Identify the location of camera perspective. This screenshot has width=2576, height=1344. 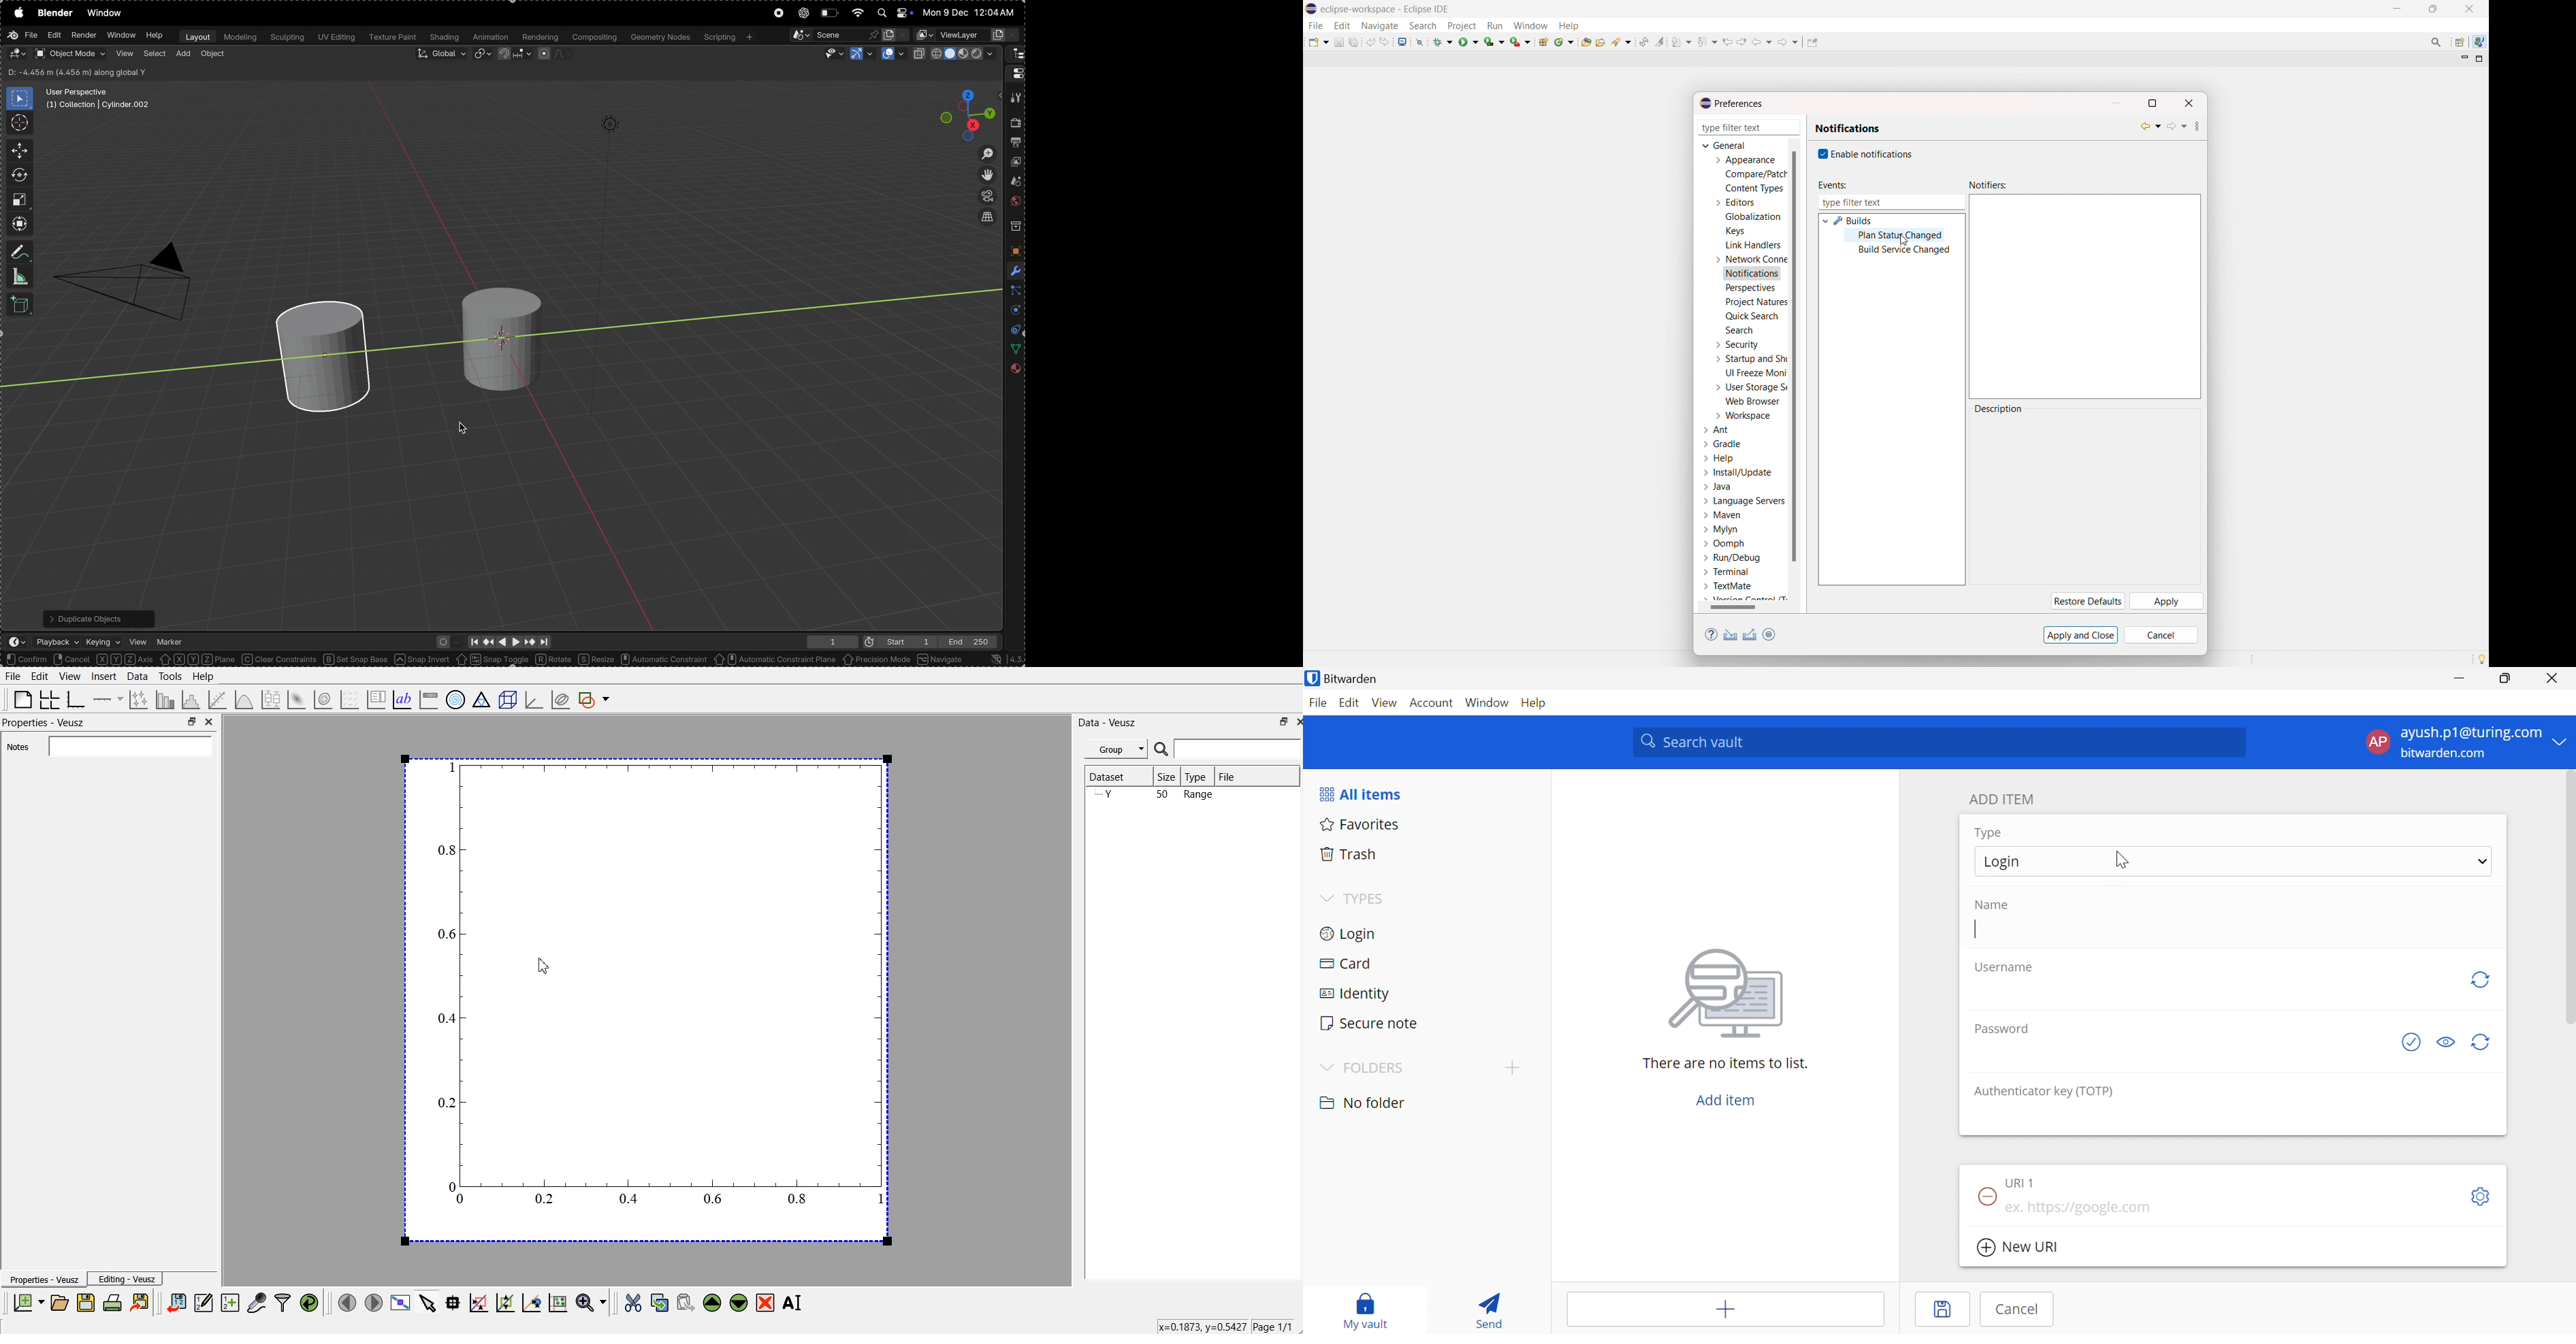
(130, 276).